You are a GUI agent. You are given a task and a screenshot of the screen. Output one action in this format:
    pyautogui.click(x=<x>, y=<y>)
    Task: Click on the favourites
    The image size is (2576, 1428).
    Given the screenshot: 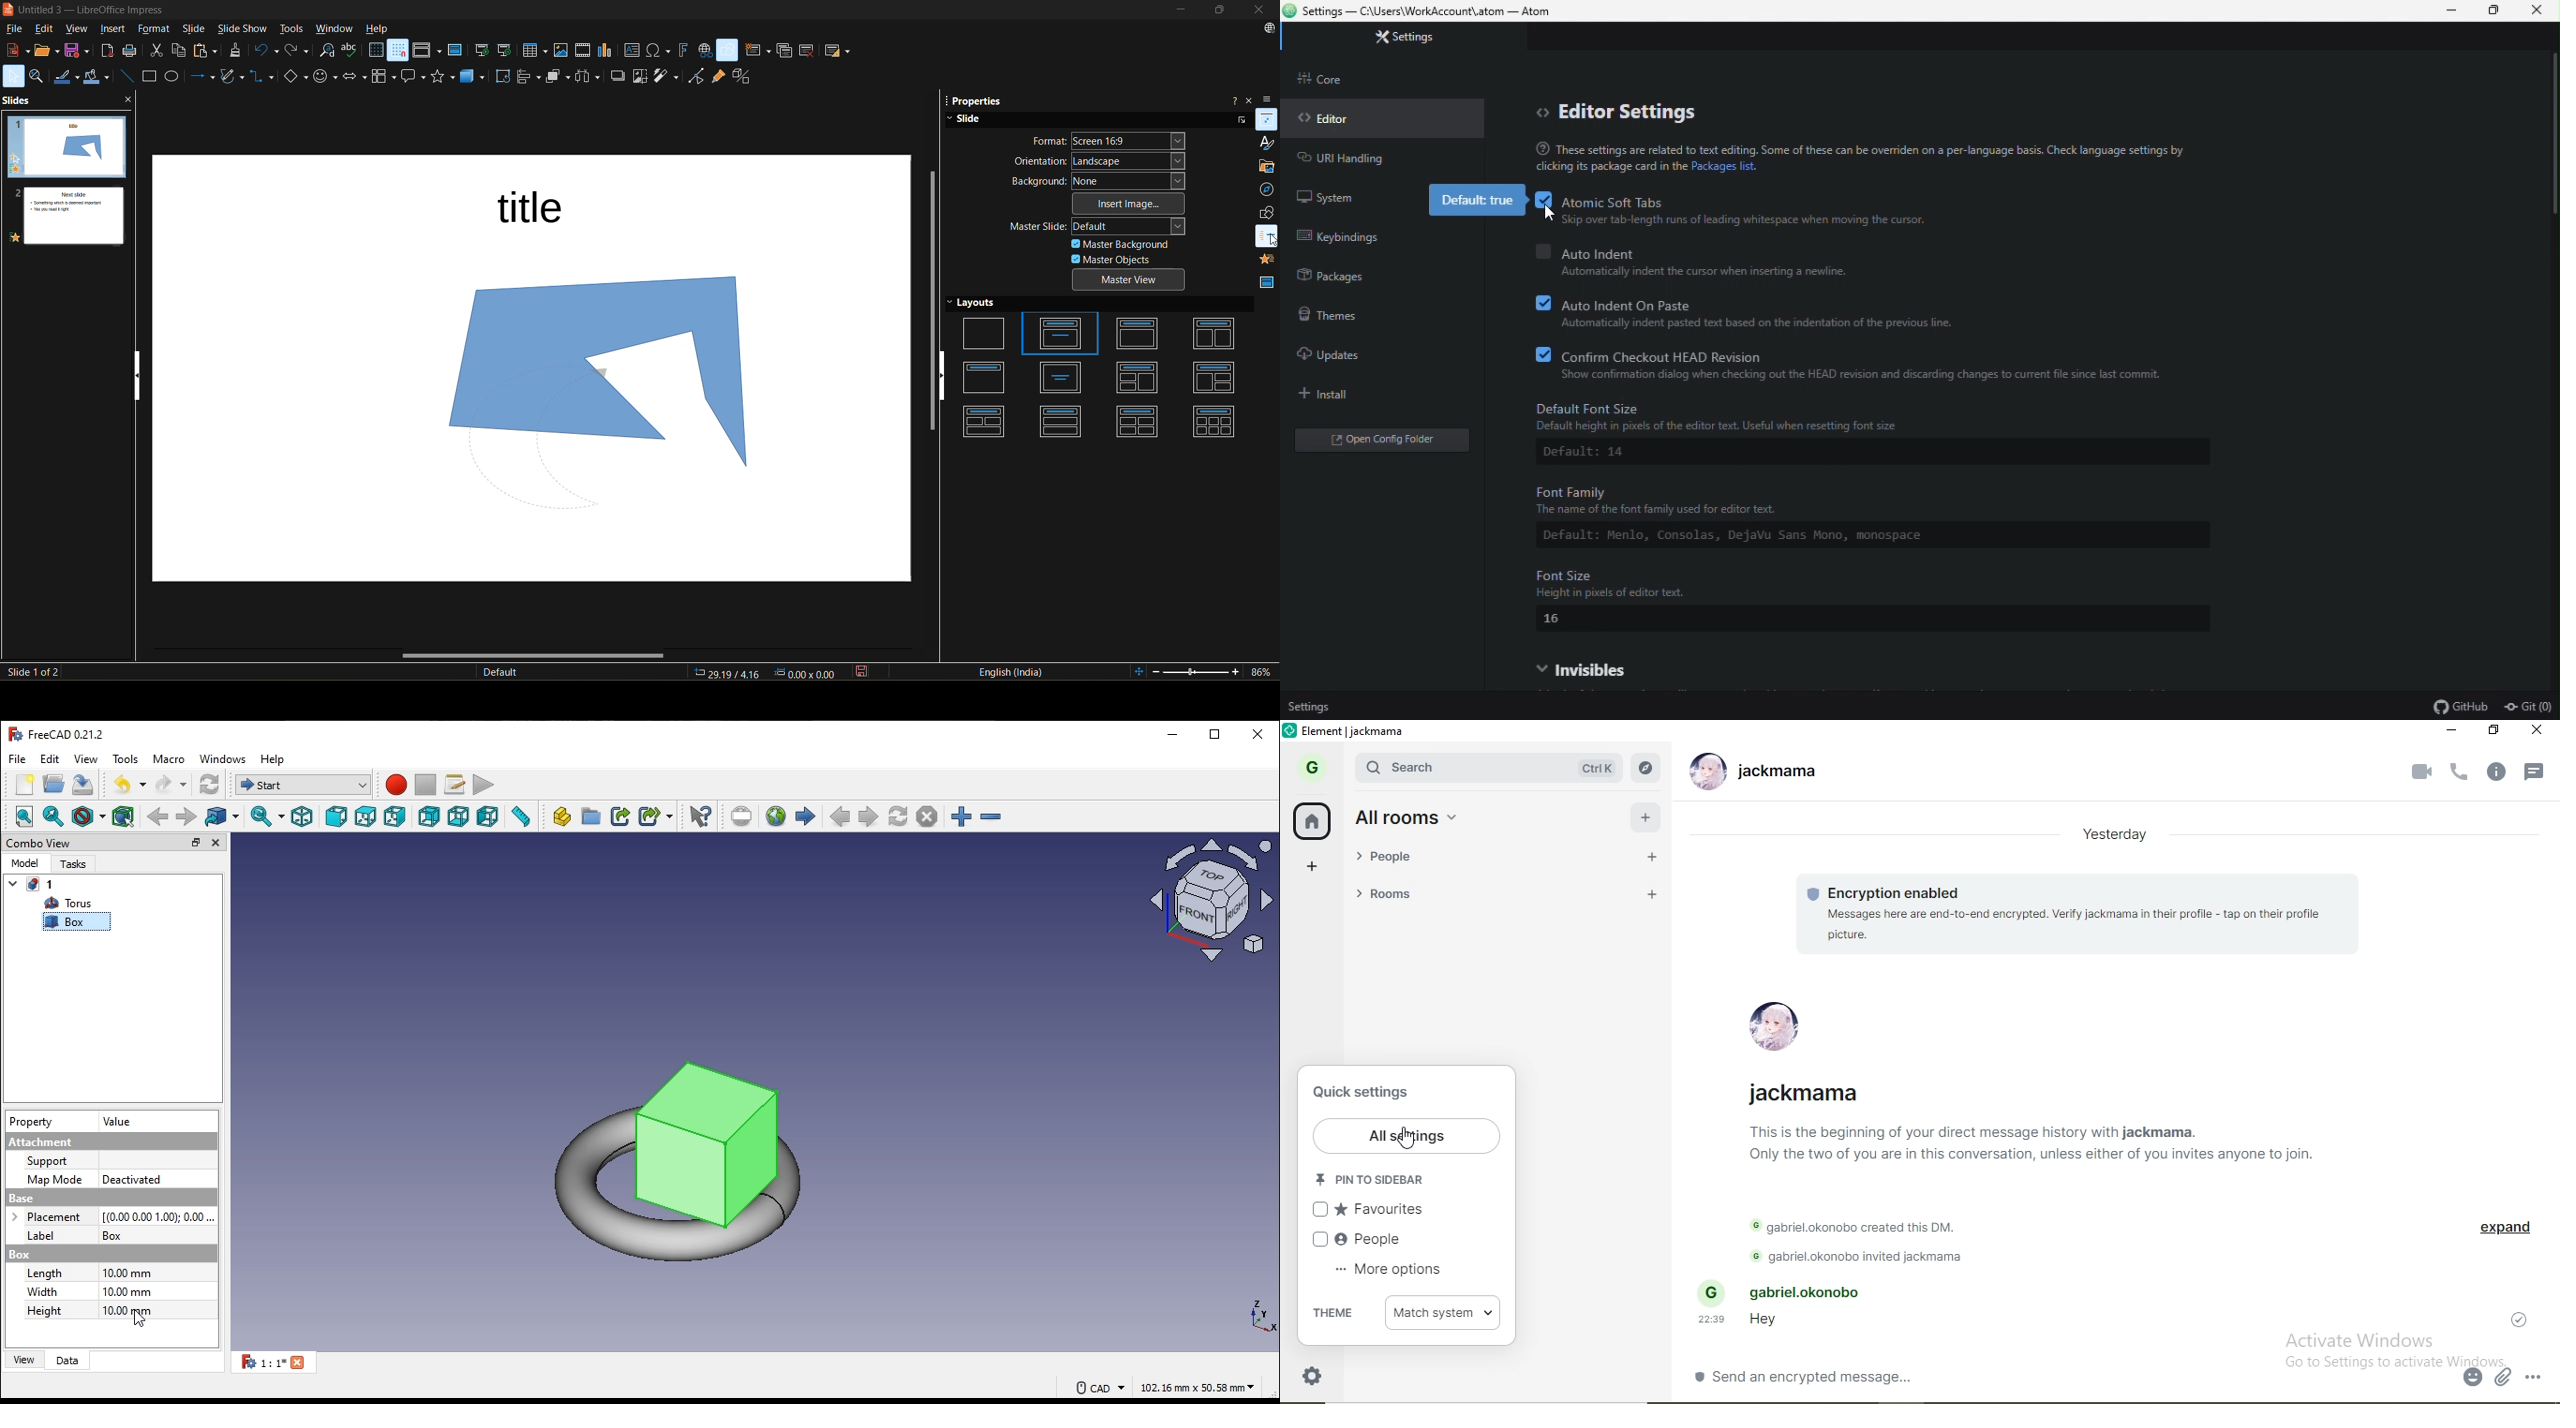 What is the action you would take?
    pyautogui.click(x=1383, y=1209)
    